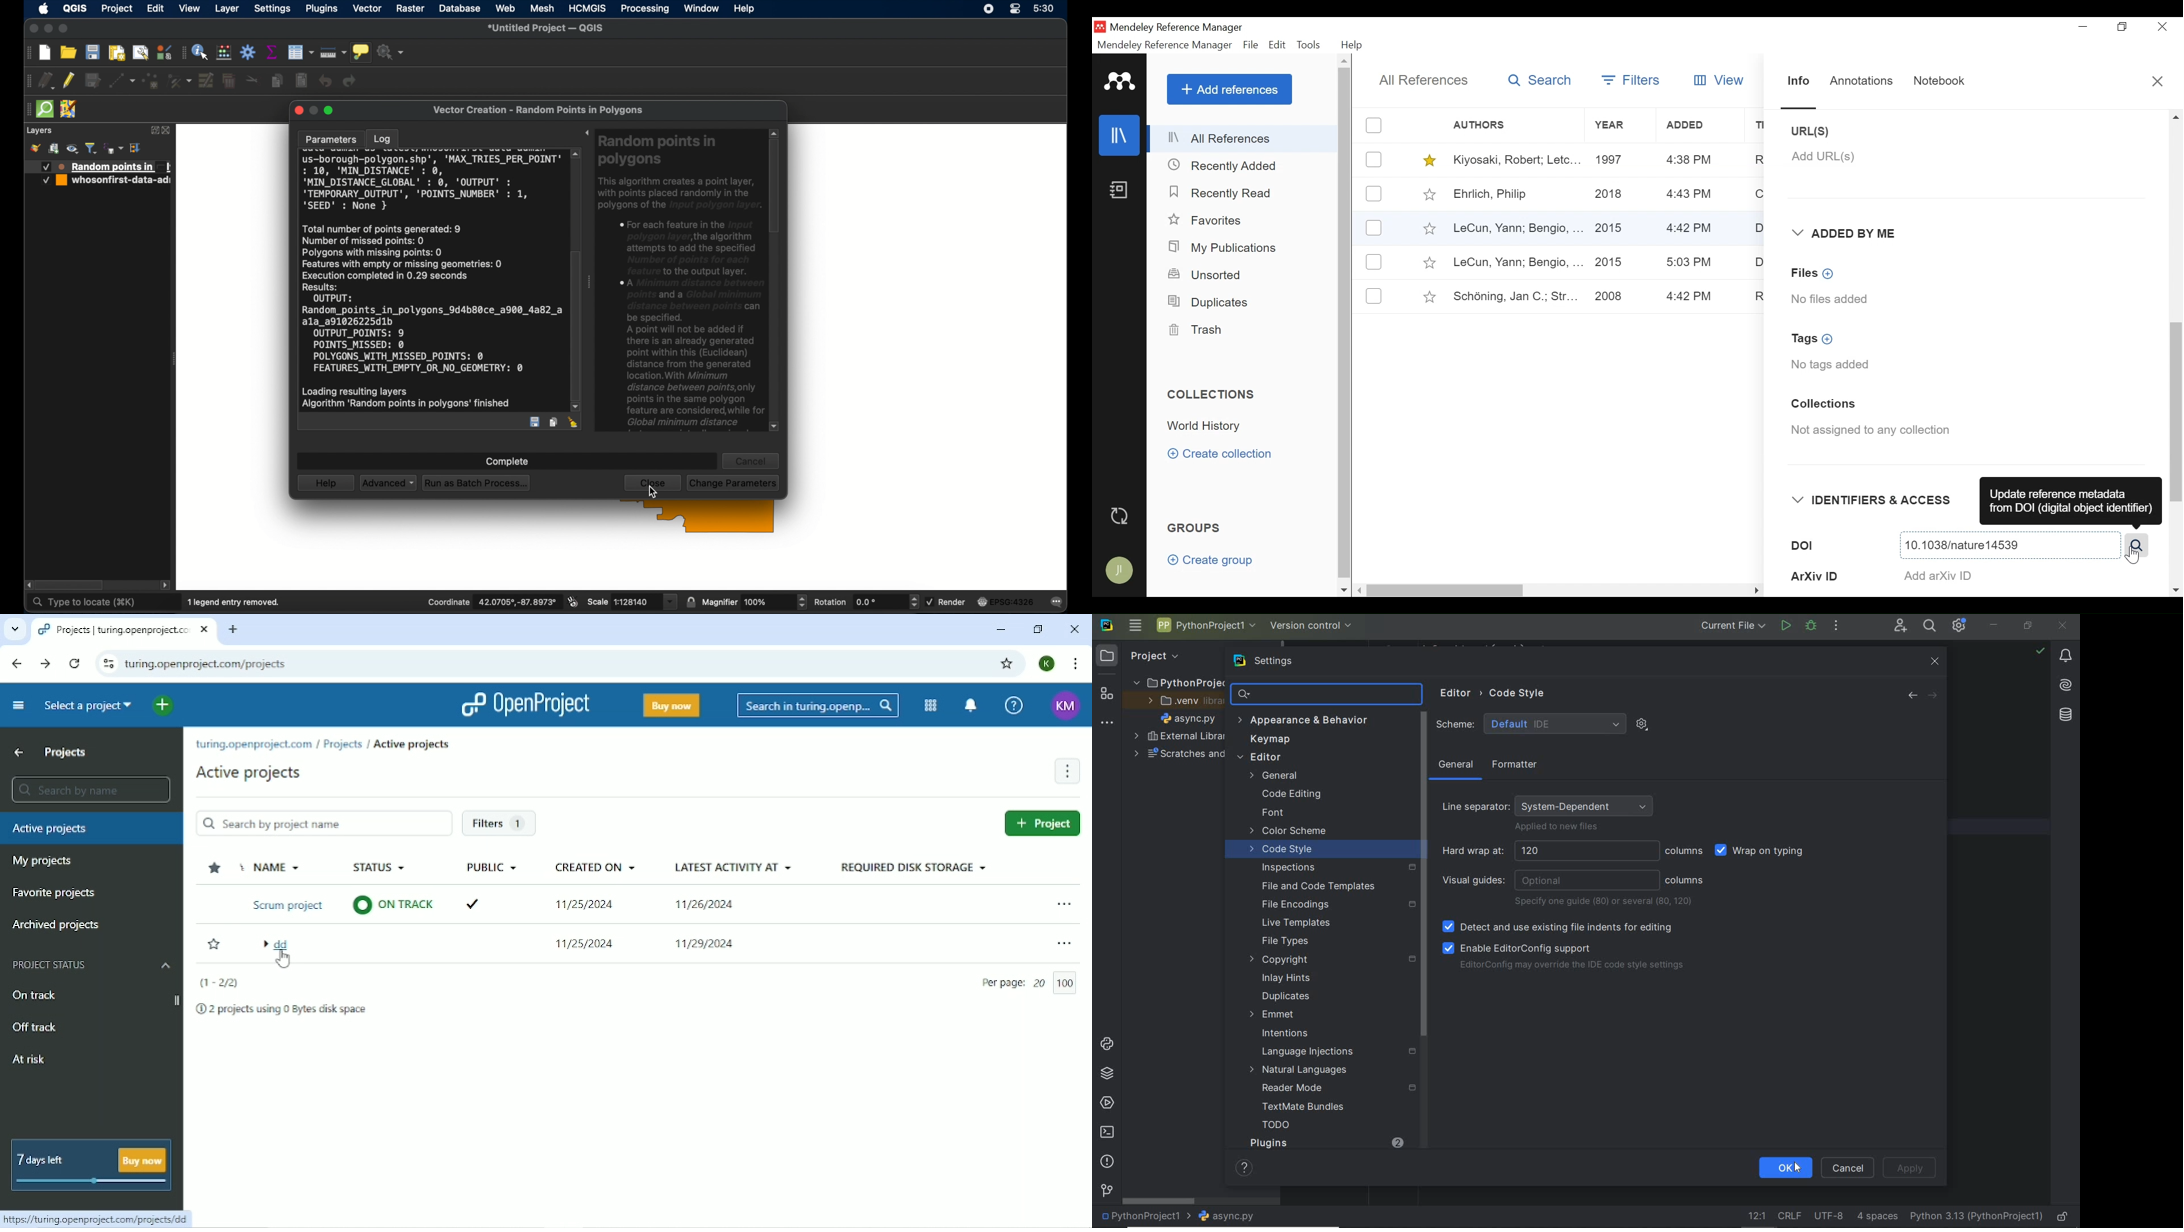  What do you see at coordinates (1453, 694) in the screenshot?
I see `Editor` at bounding box center [1453, 694].